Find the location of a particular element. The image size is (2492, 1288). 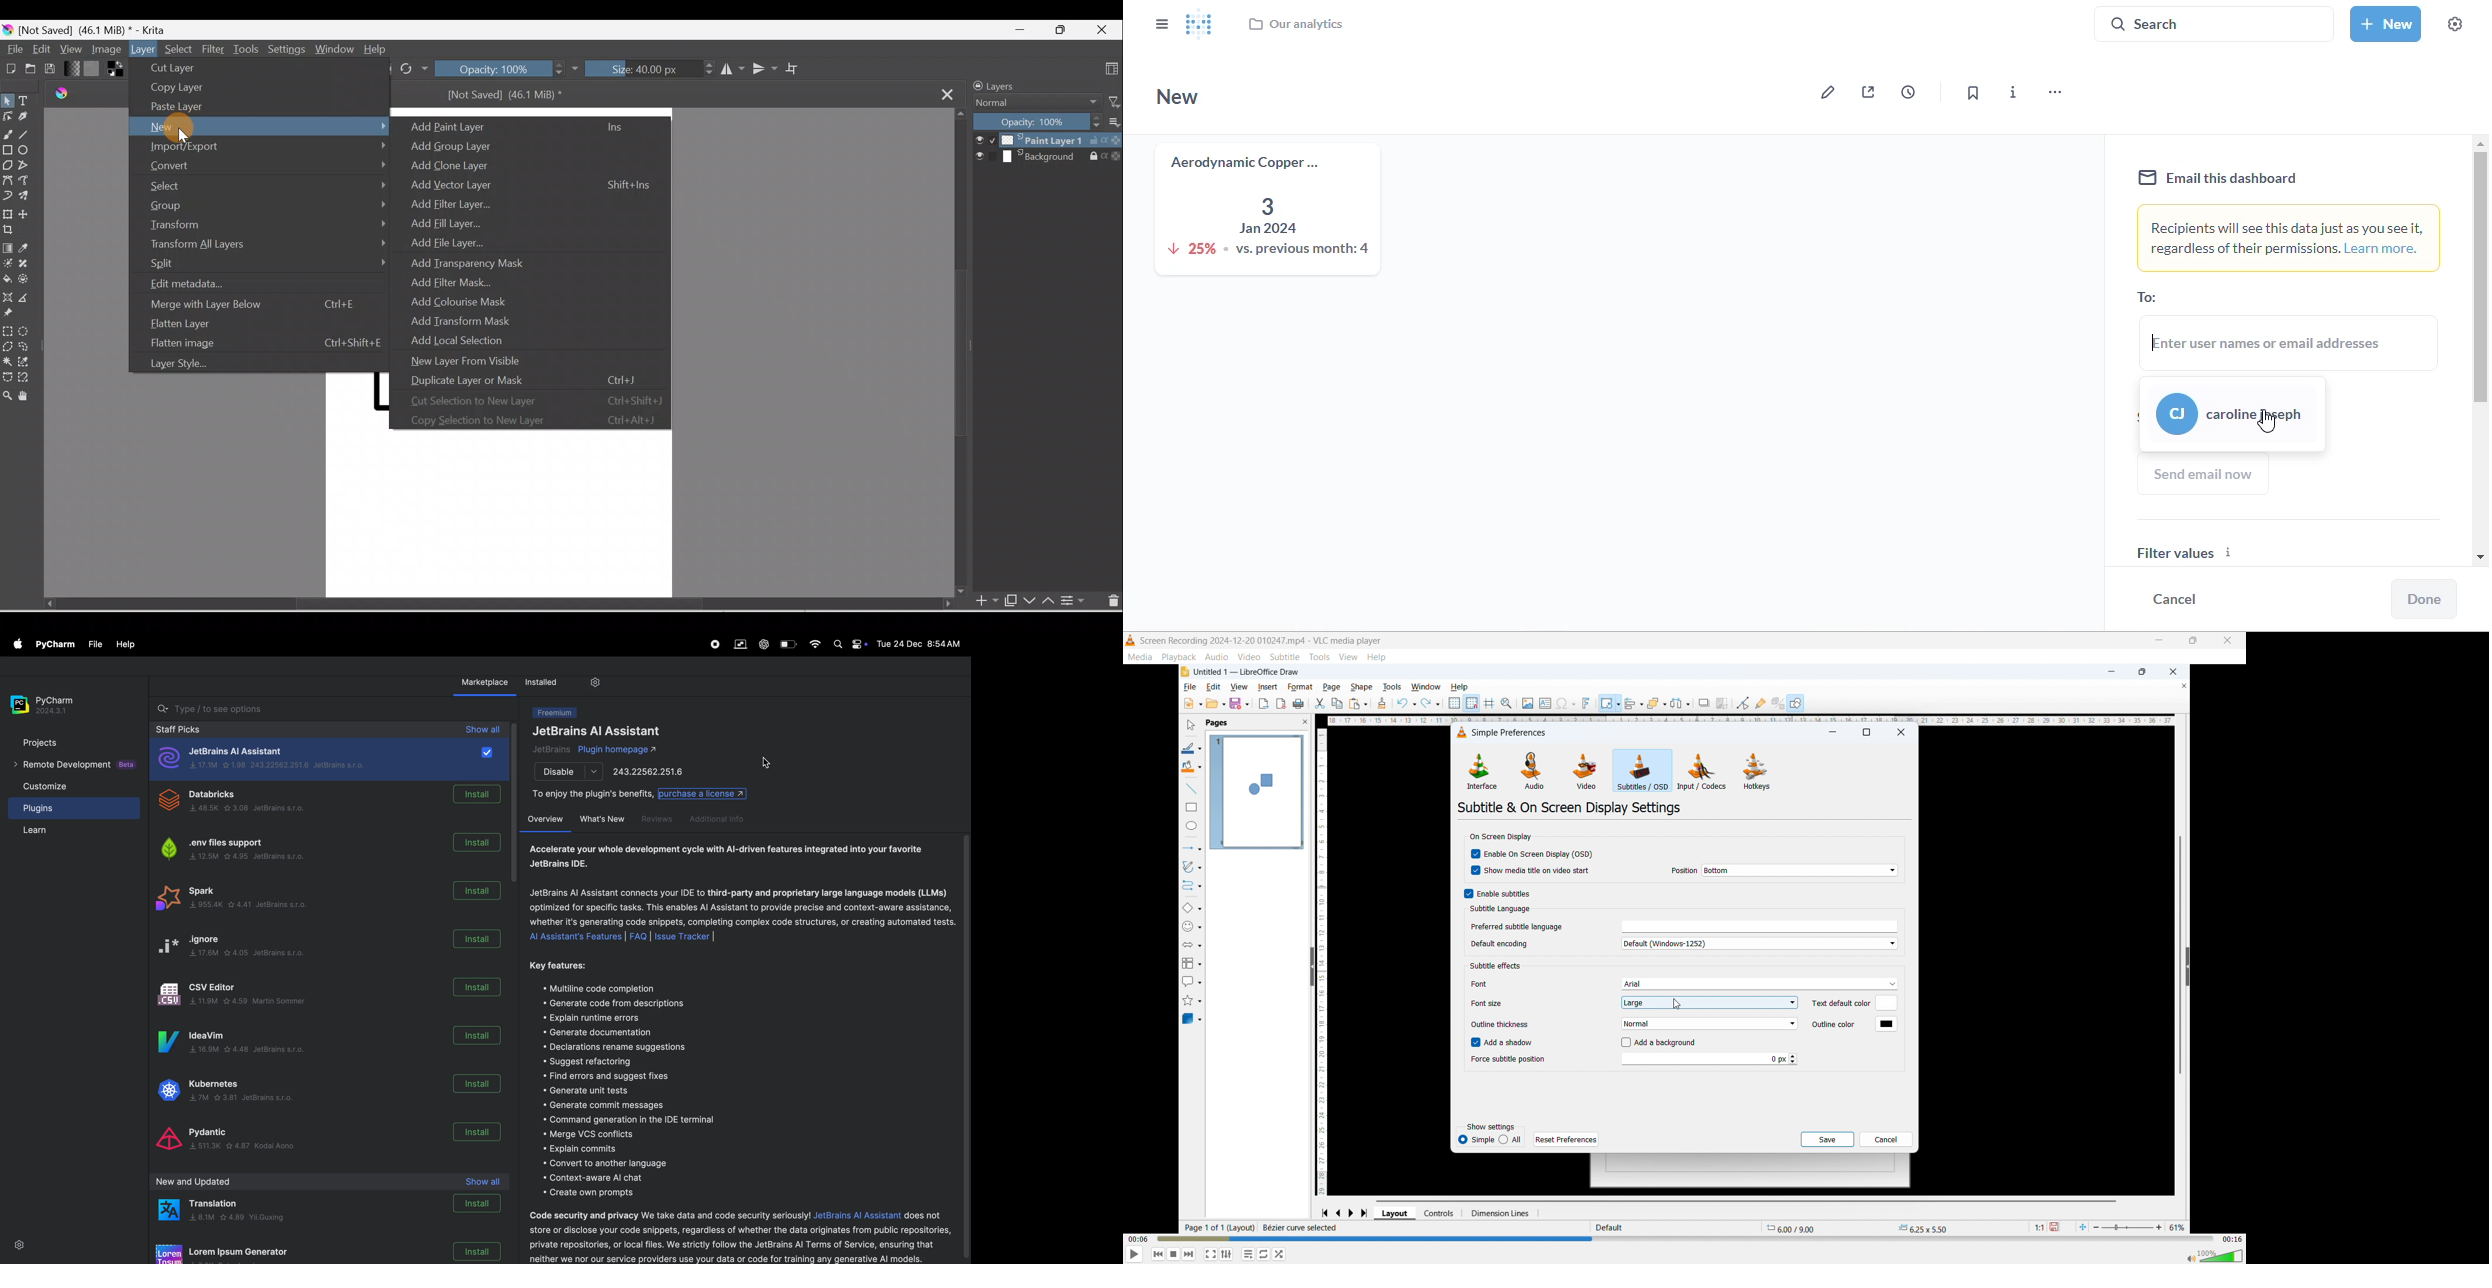

features lists is located at coordinates (631, 1091).